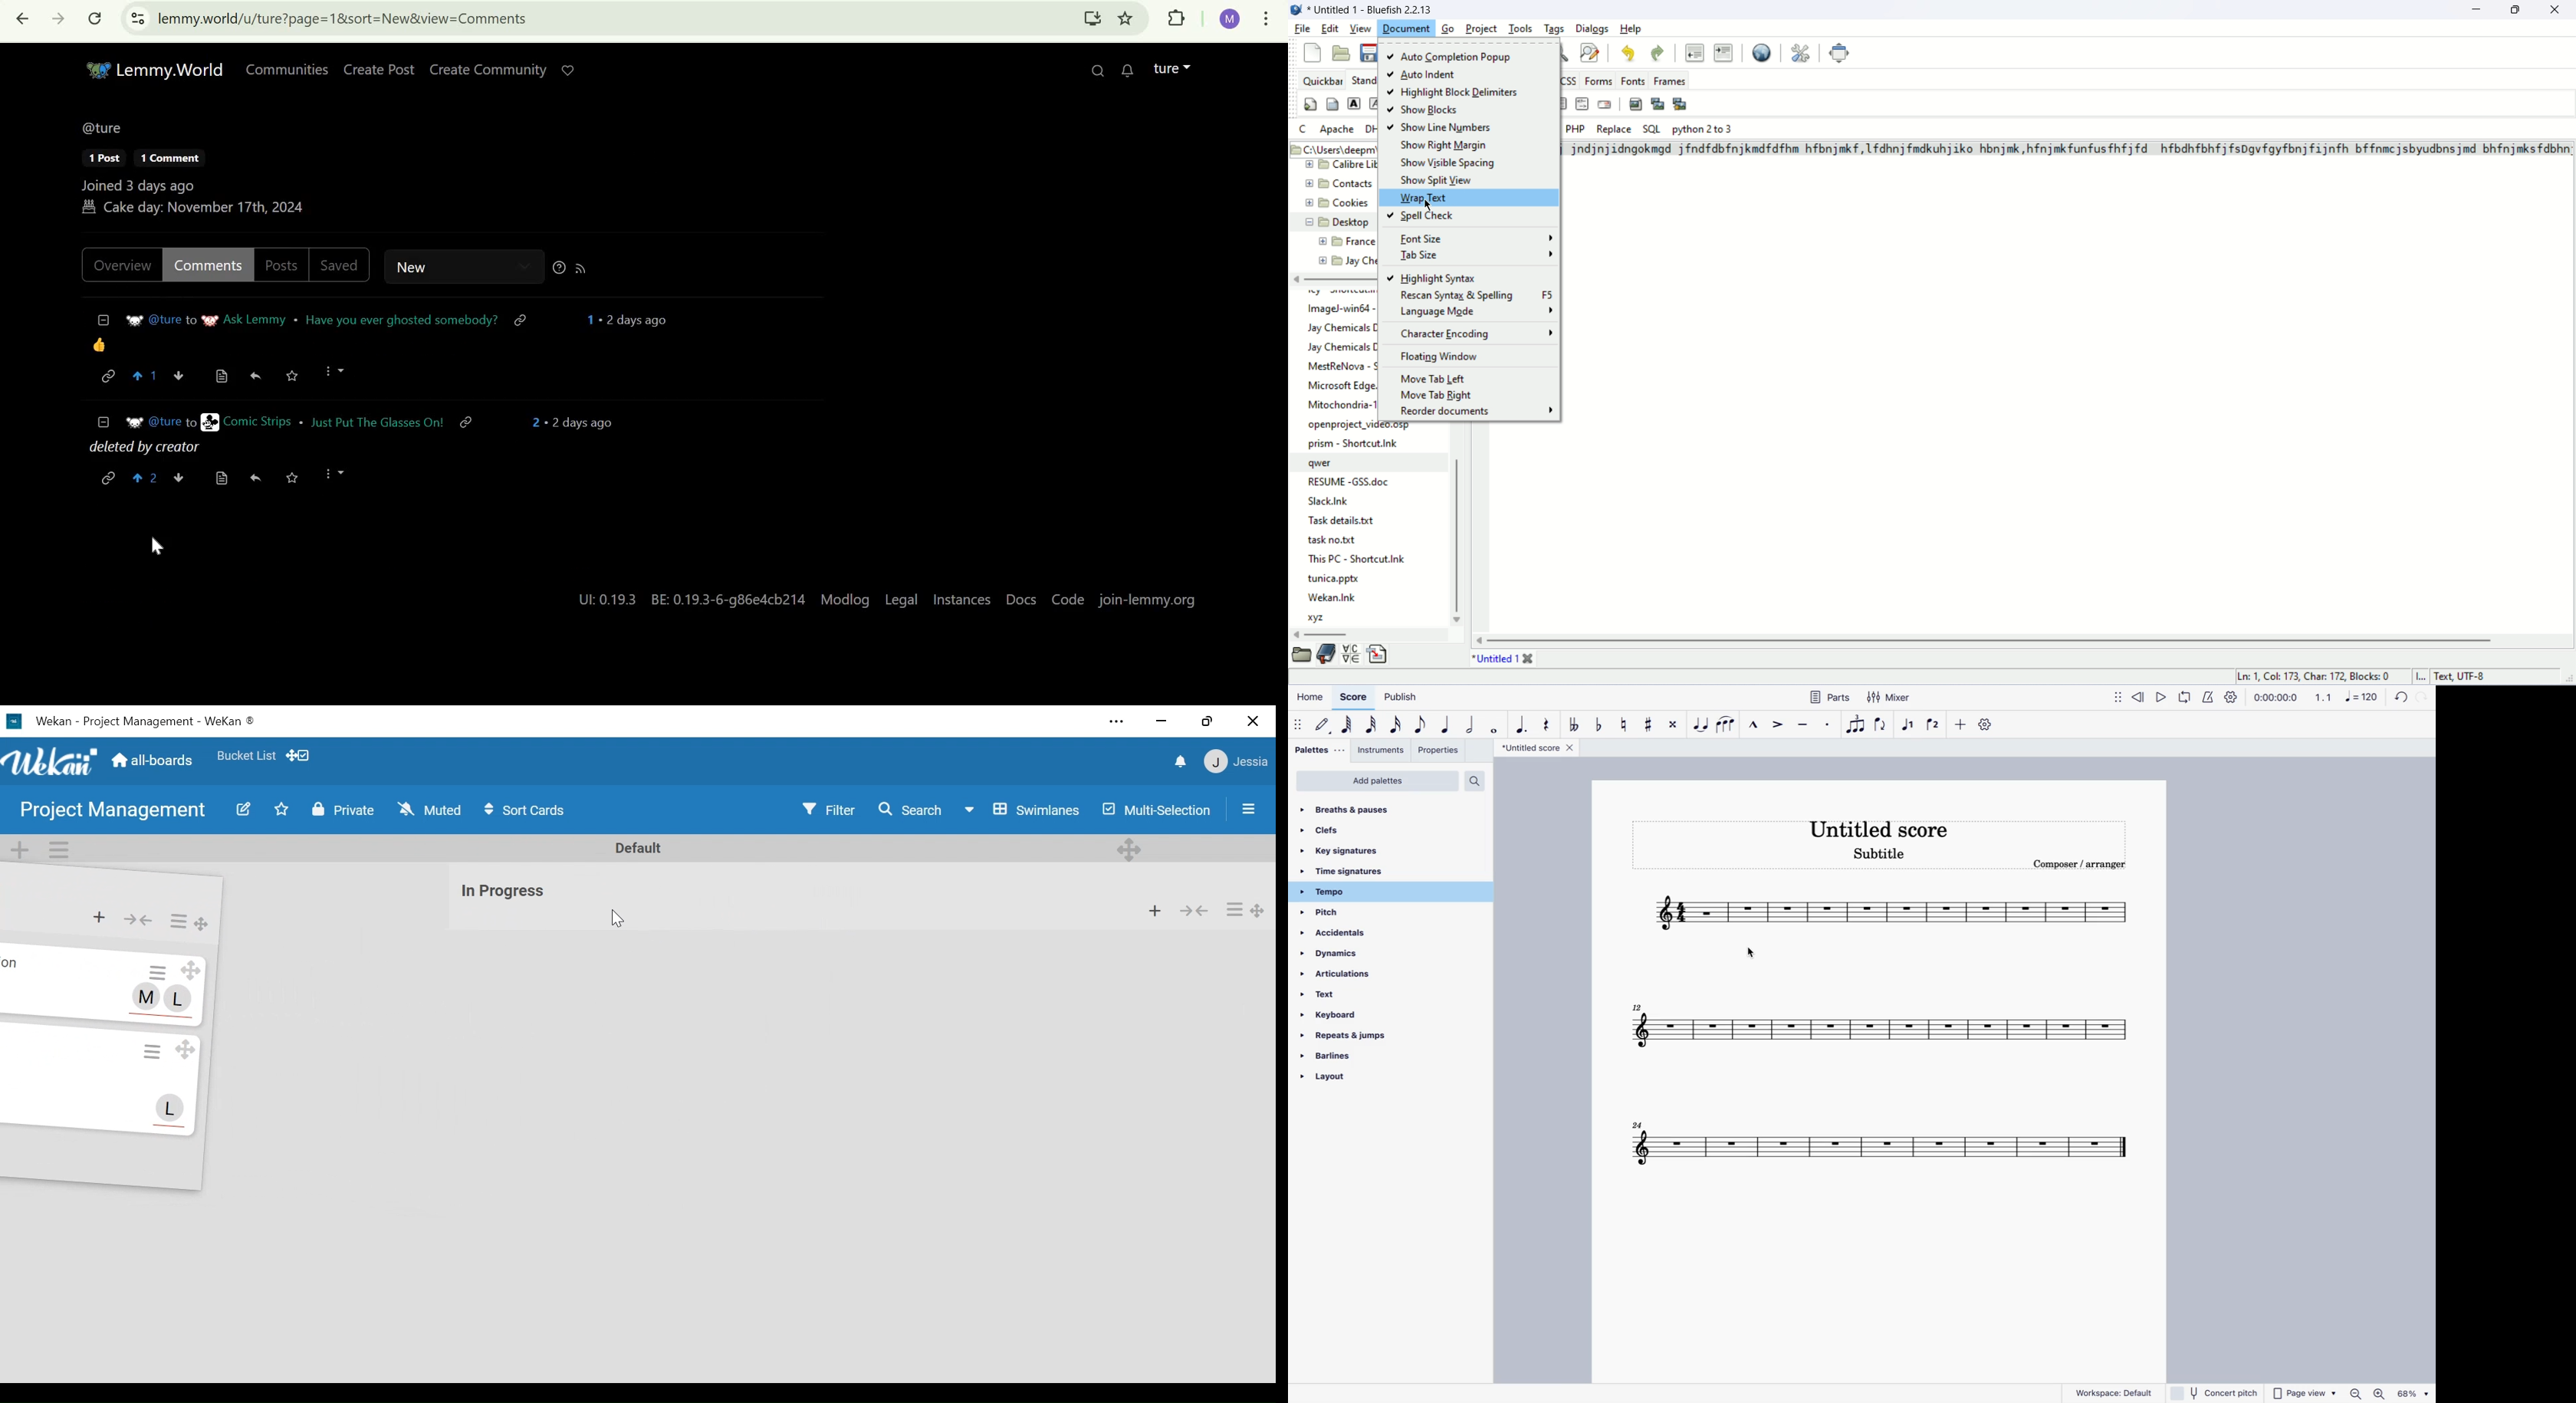  What do you see at coordinates (102, 321) in the screenshot?
I see `collapse` at bounding box center [102, 321].